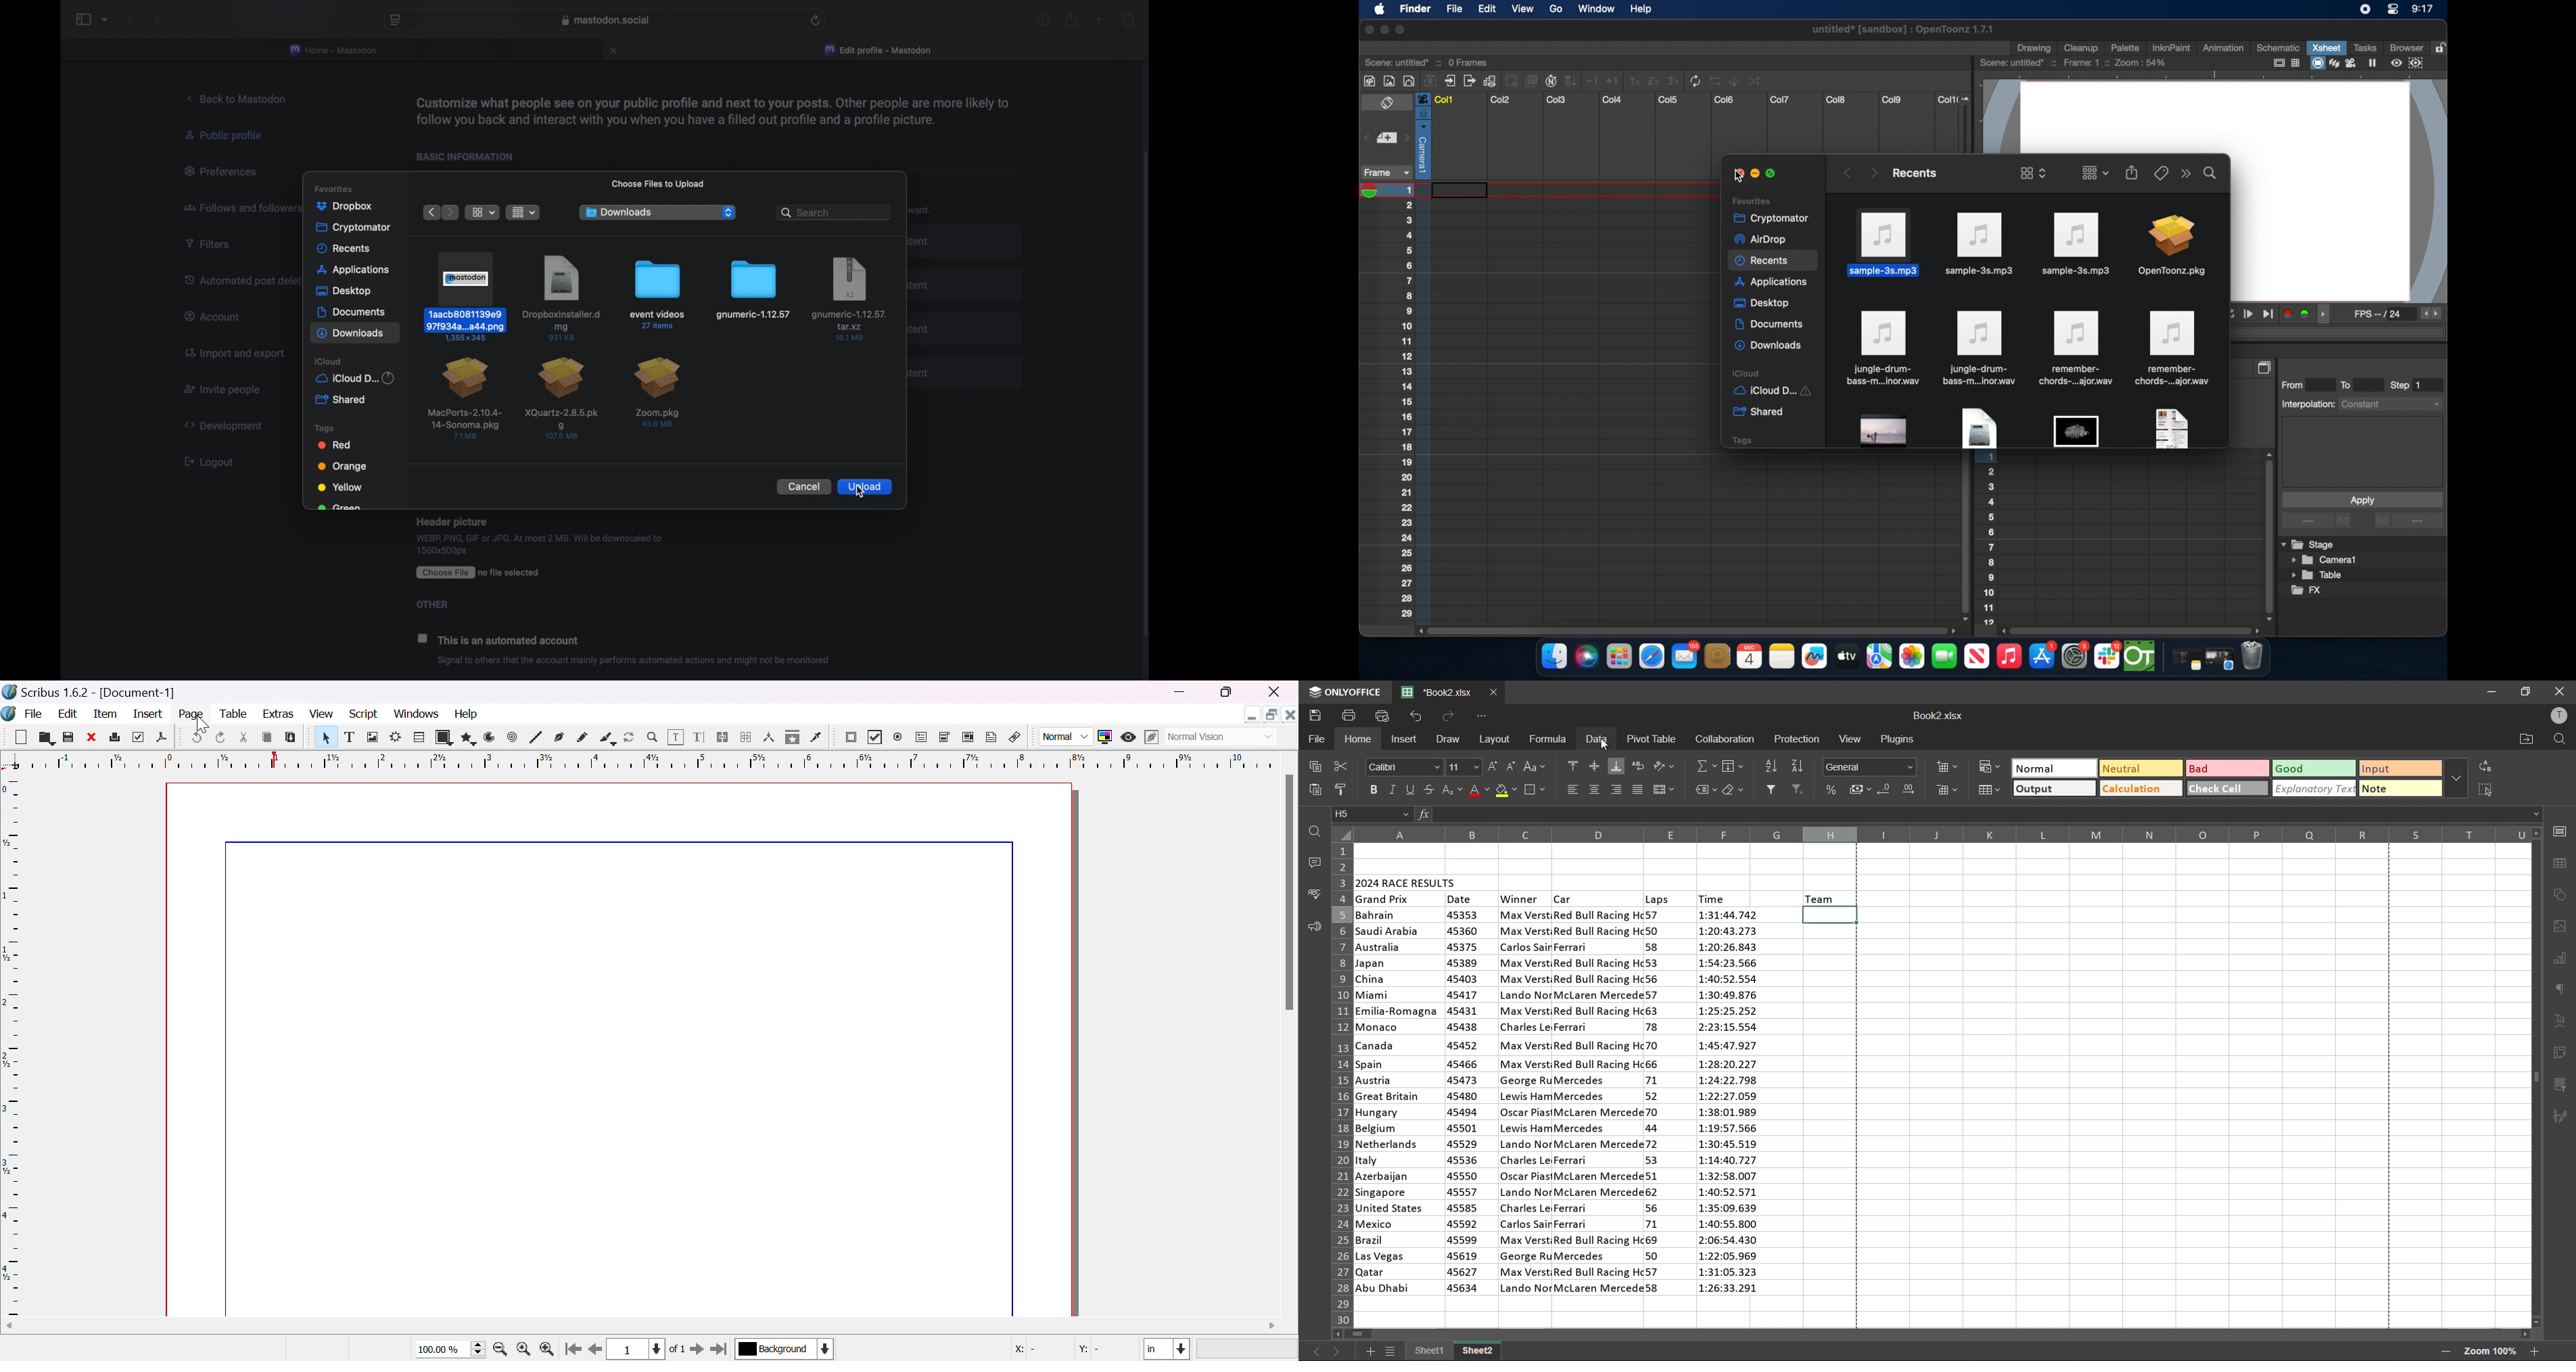 This screenshot has height=1372, width=2576. What do you see at coordinates (236, 715) in the screenshot?
I see `table` at bounding box center [236, 715].